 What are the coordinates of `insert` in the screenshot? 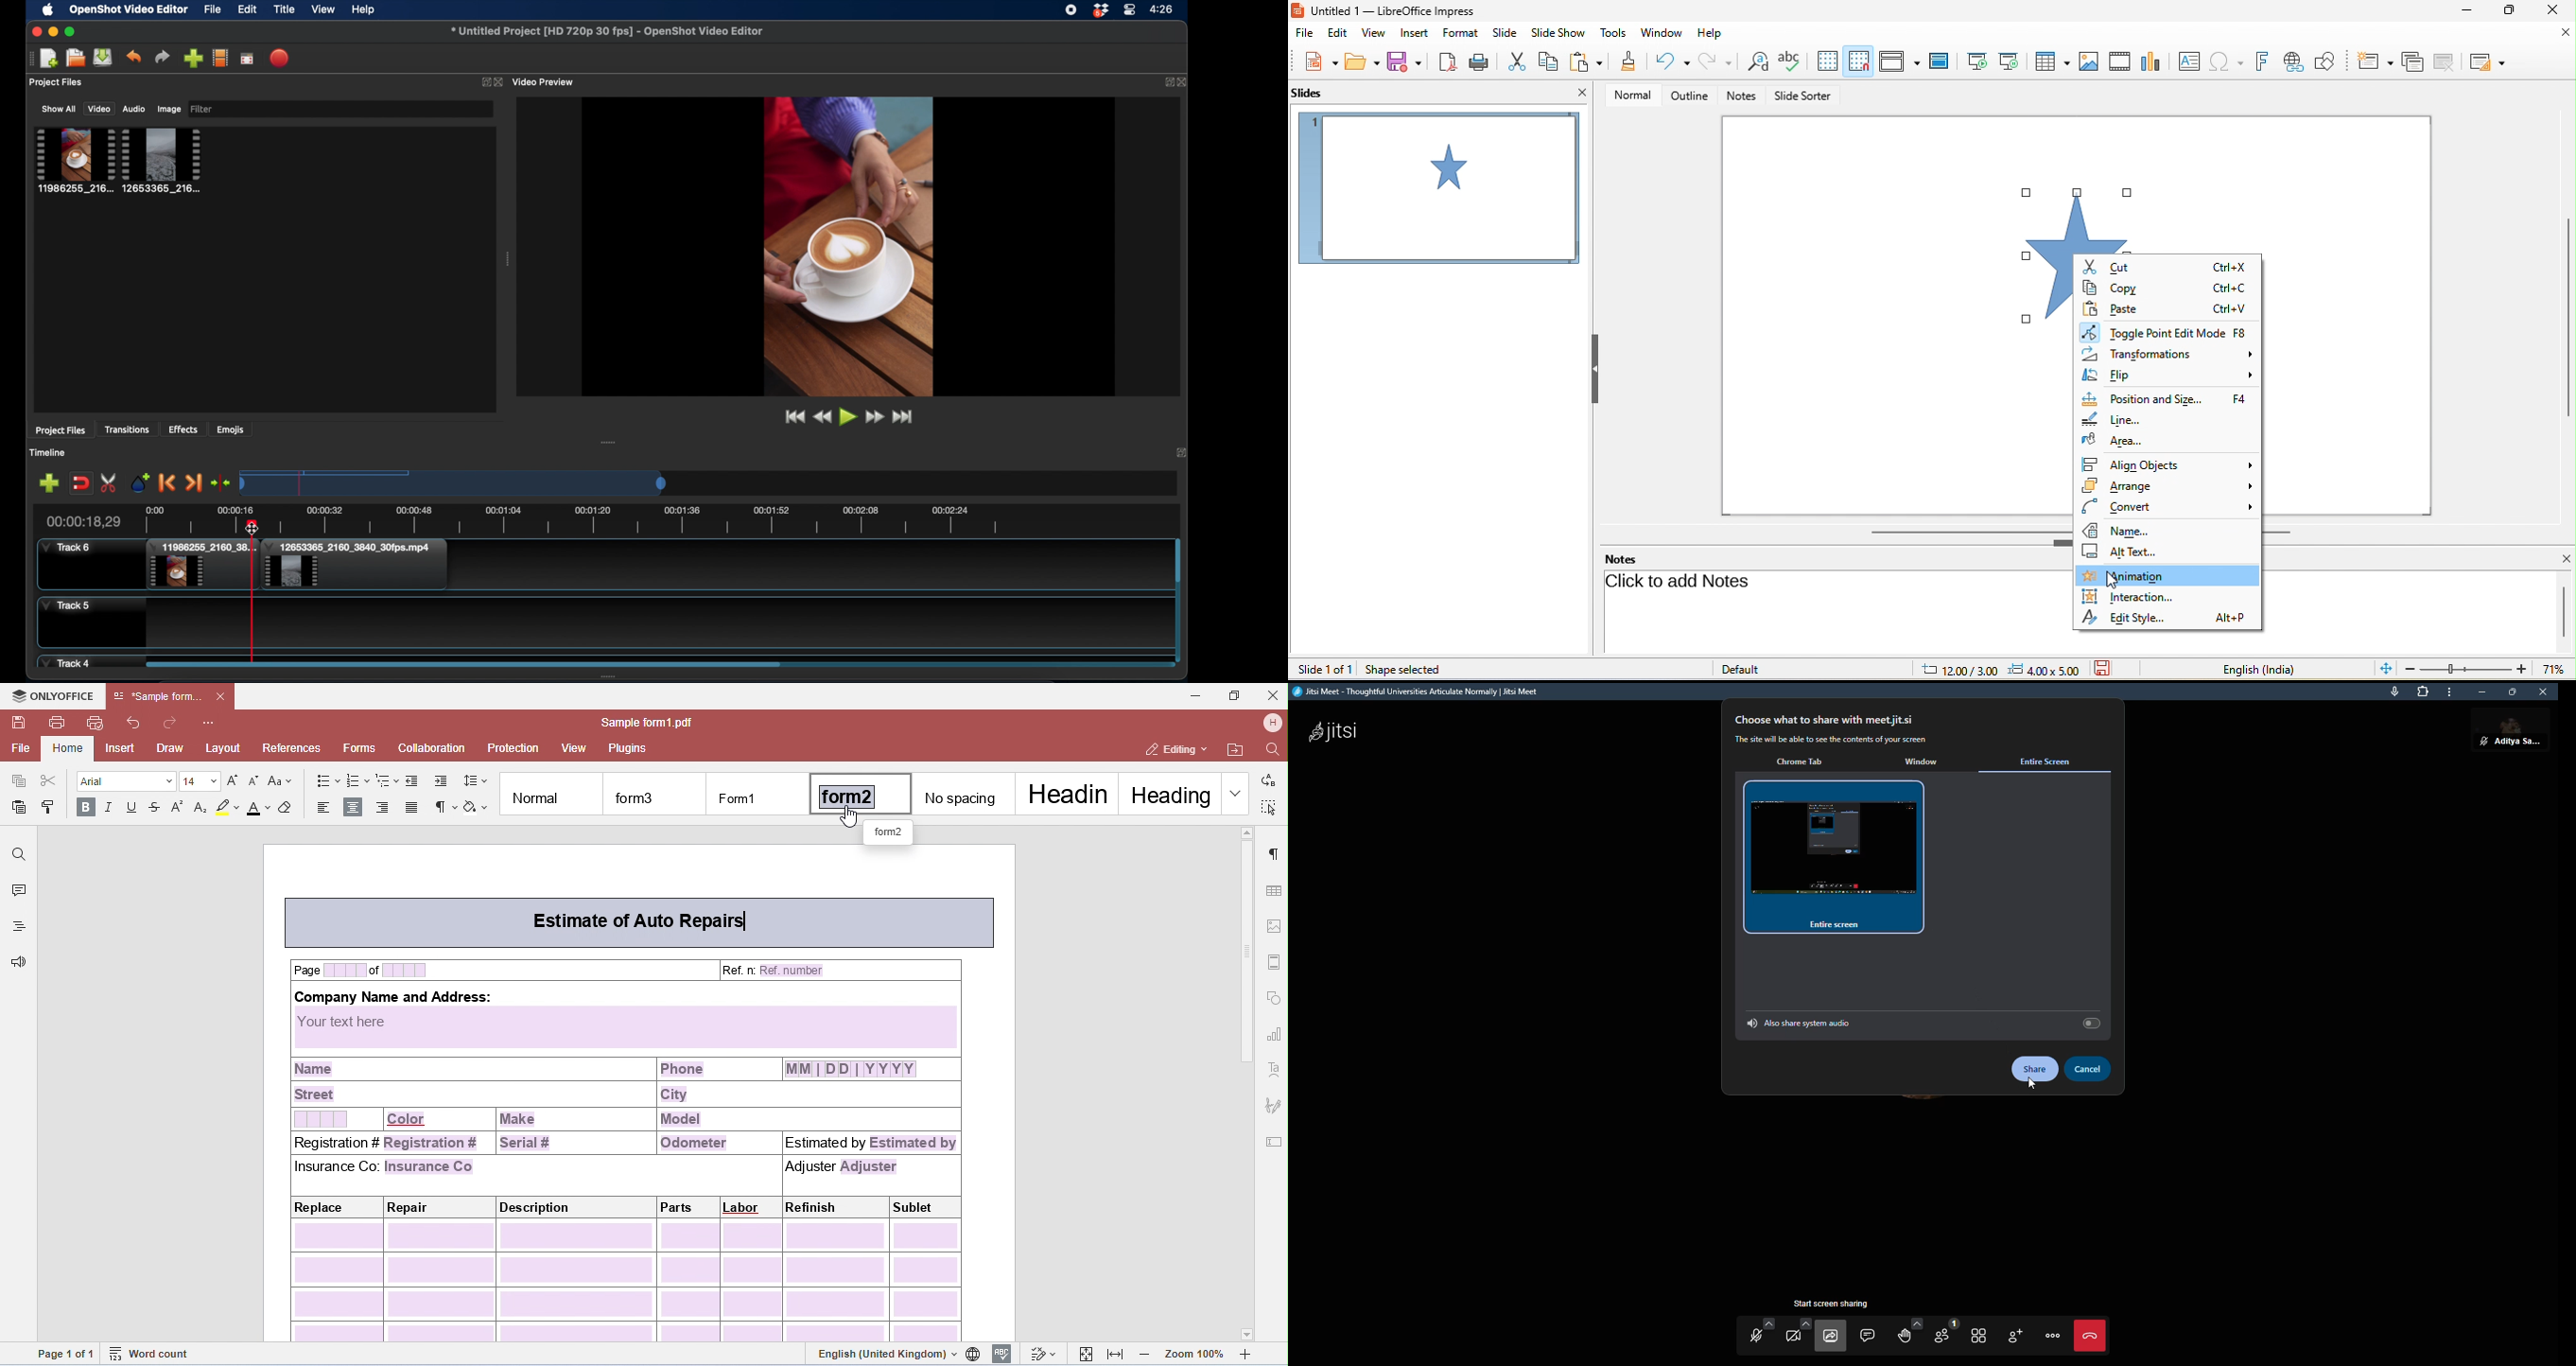 It's located at (1412, 34).